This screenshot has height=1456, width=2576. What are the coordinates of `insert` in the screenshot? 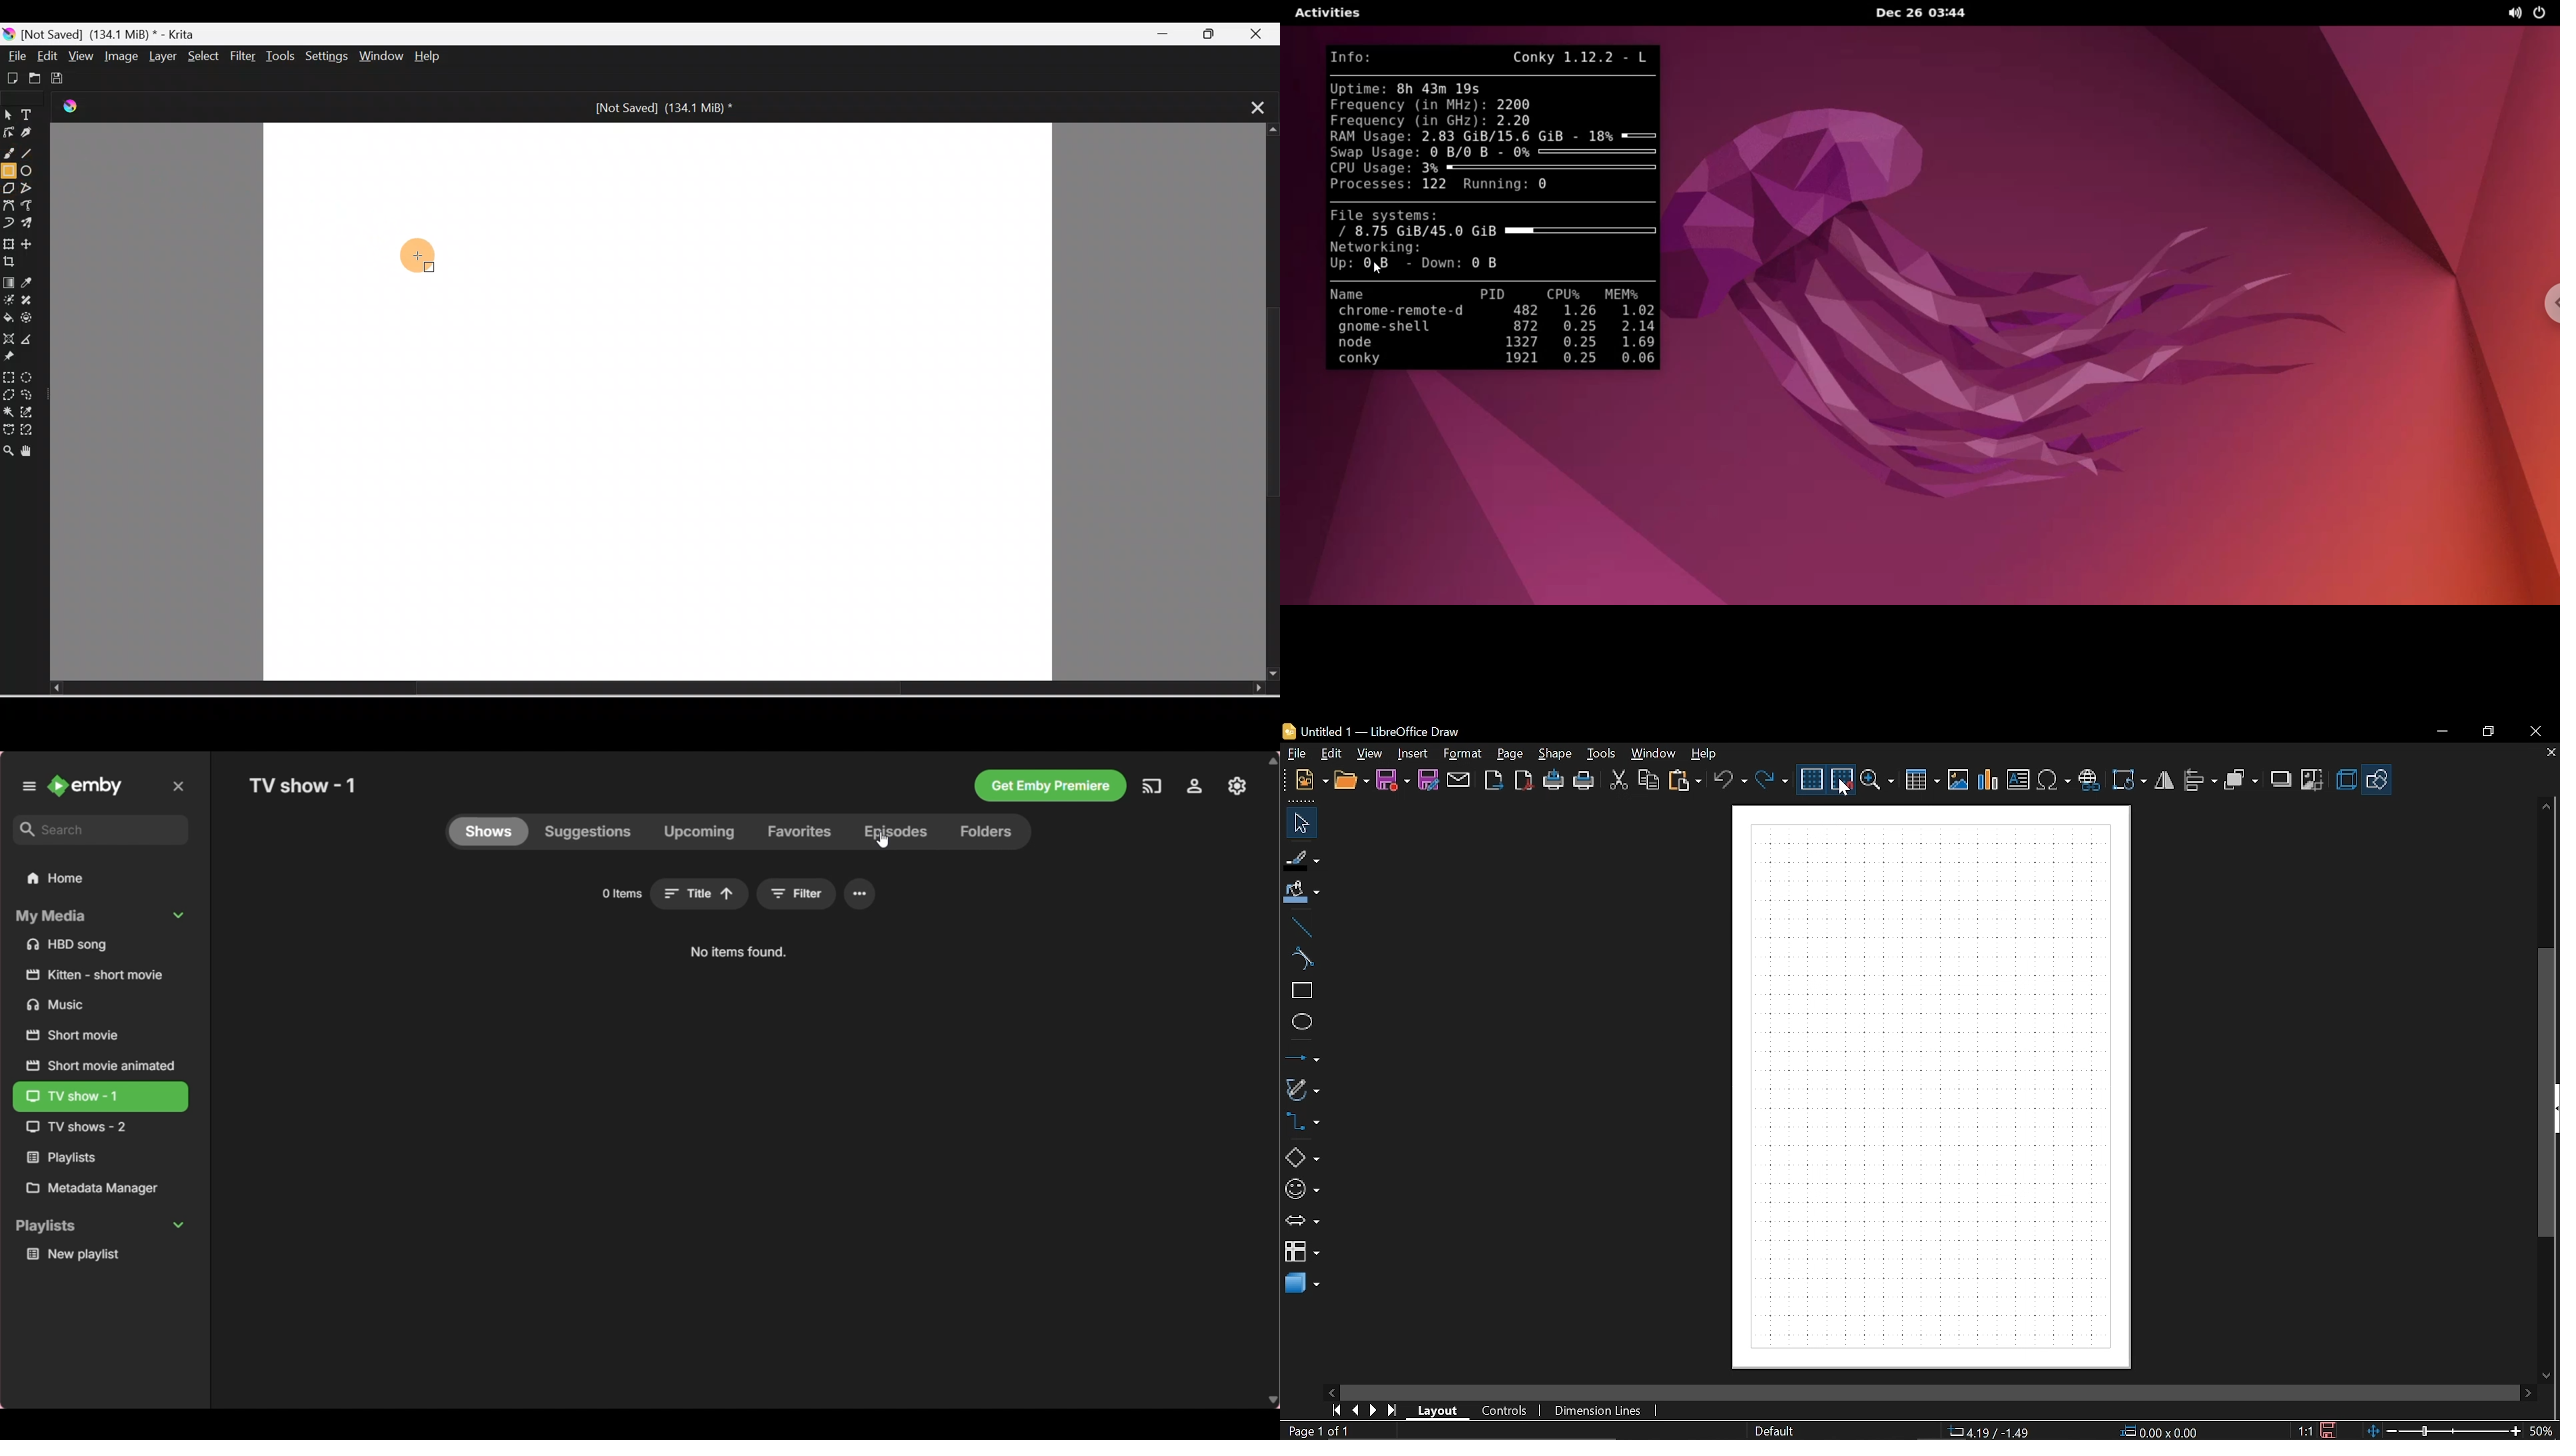 It's located at (1412, 755).